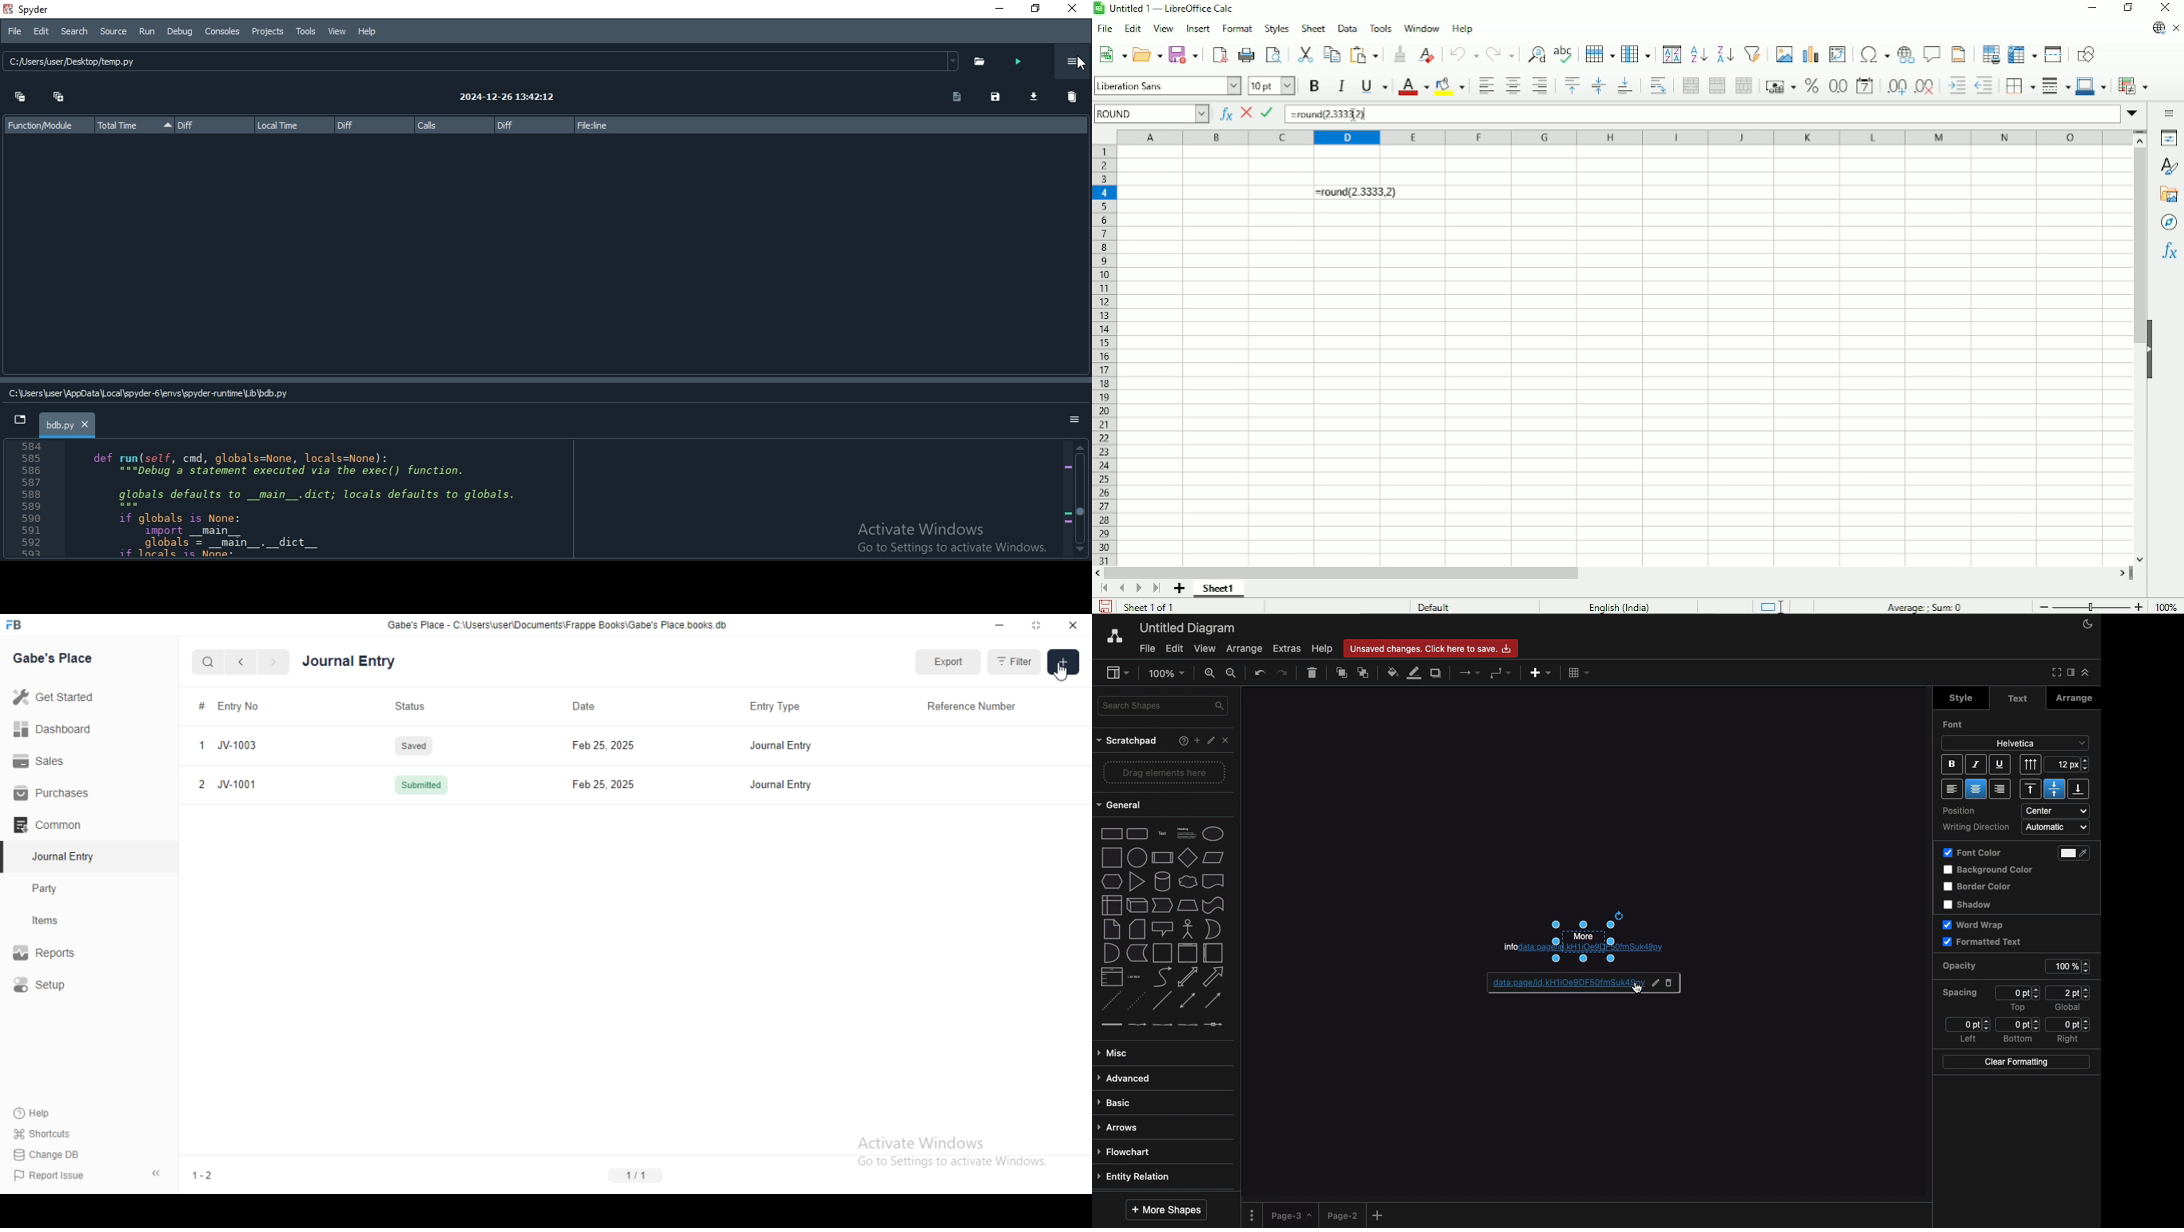 The width and height of the screenshot is (2184, 1232). Describe the element at coordinates (1536, 54) in the screenshot. I see `Find and replace` at that location.